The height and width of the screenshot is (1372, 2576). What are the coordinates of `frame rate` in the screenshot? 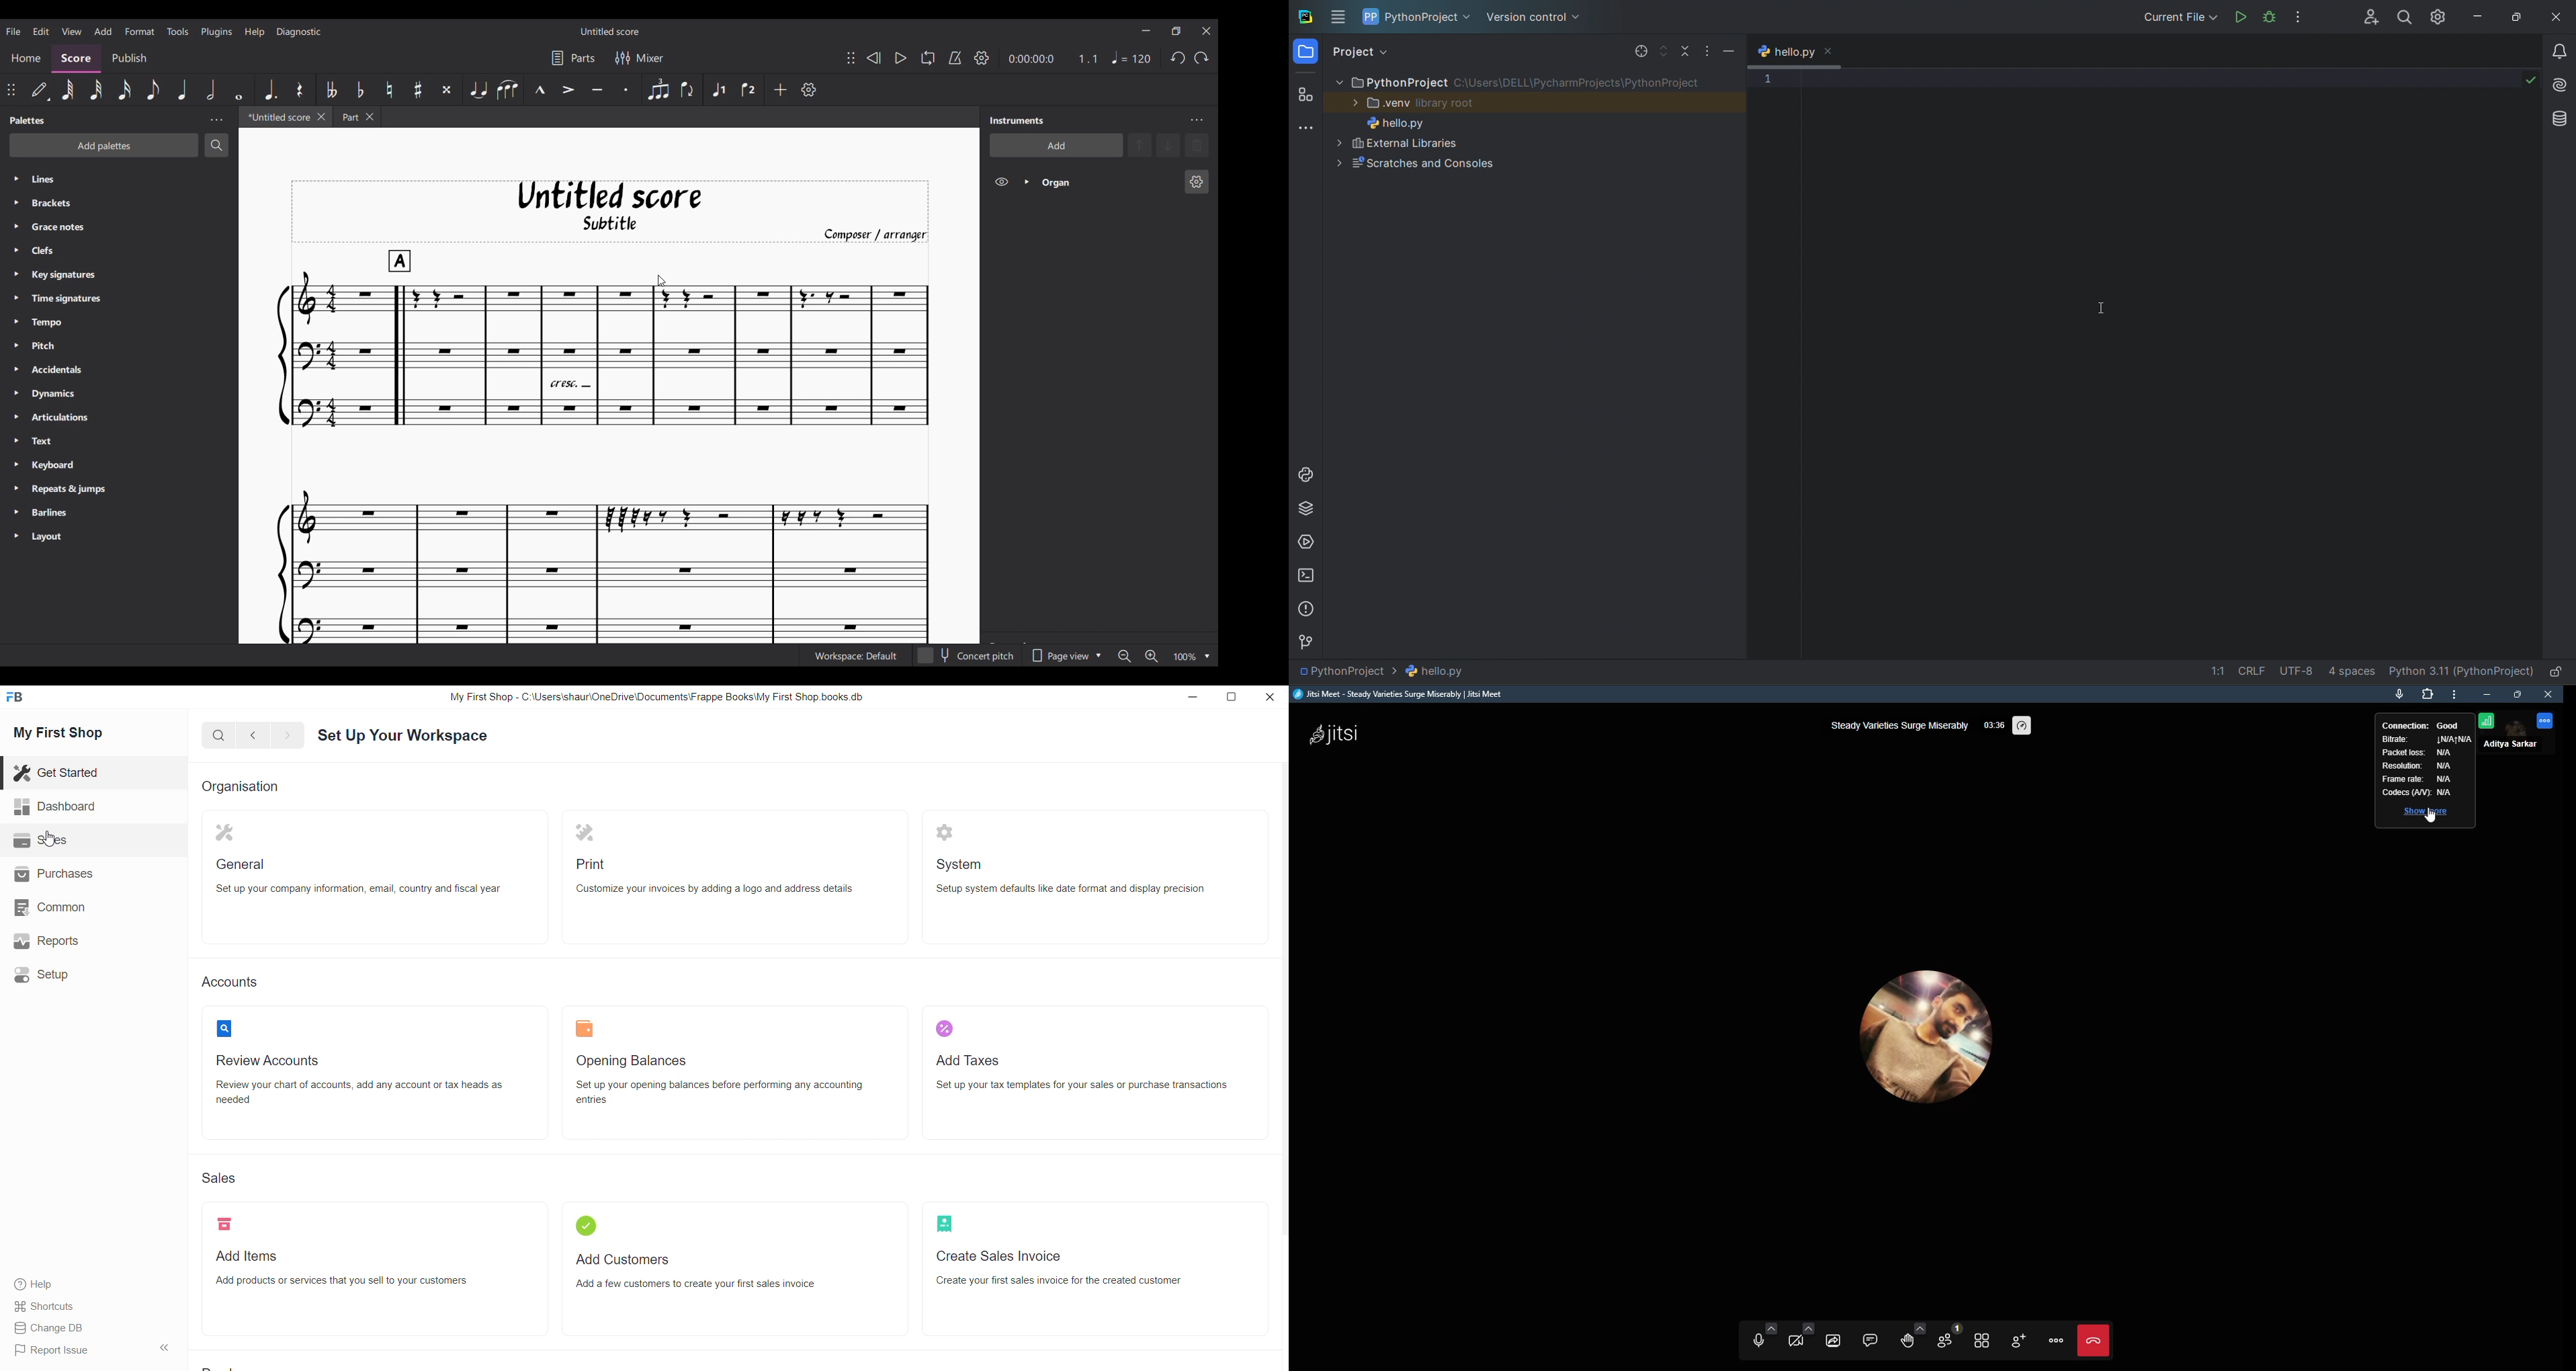 It's located at (2400, 779).